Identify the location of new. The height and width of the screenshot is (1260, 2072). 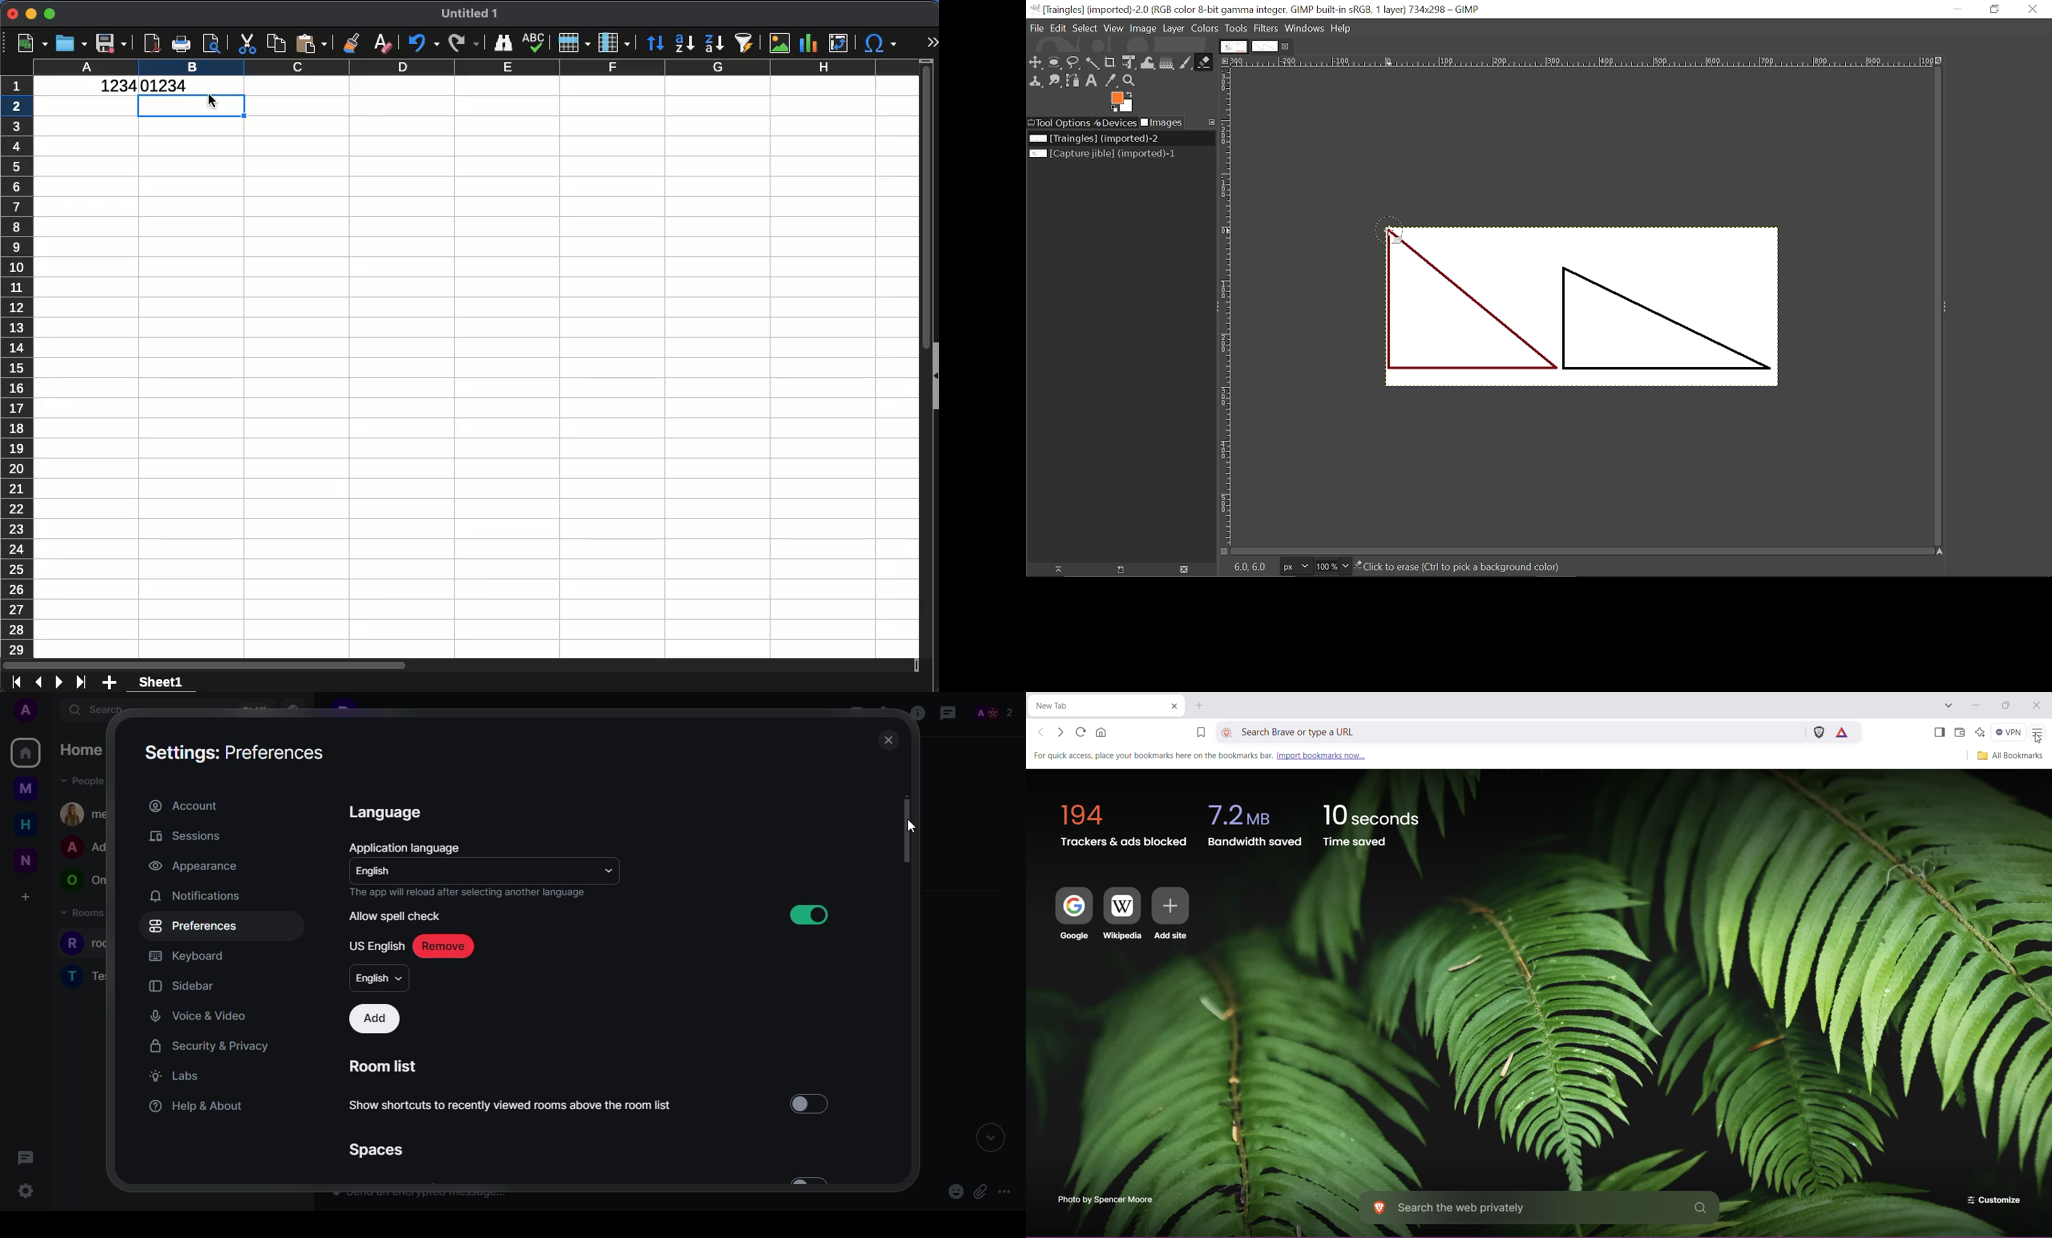
(23, 859).